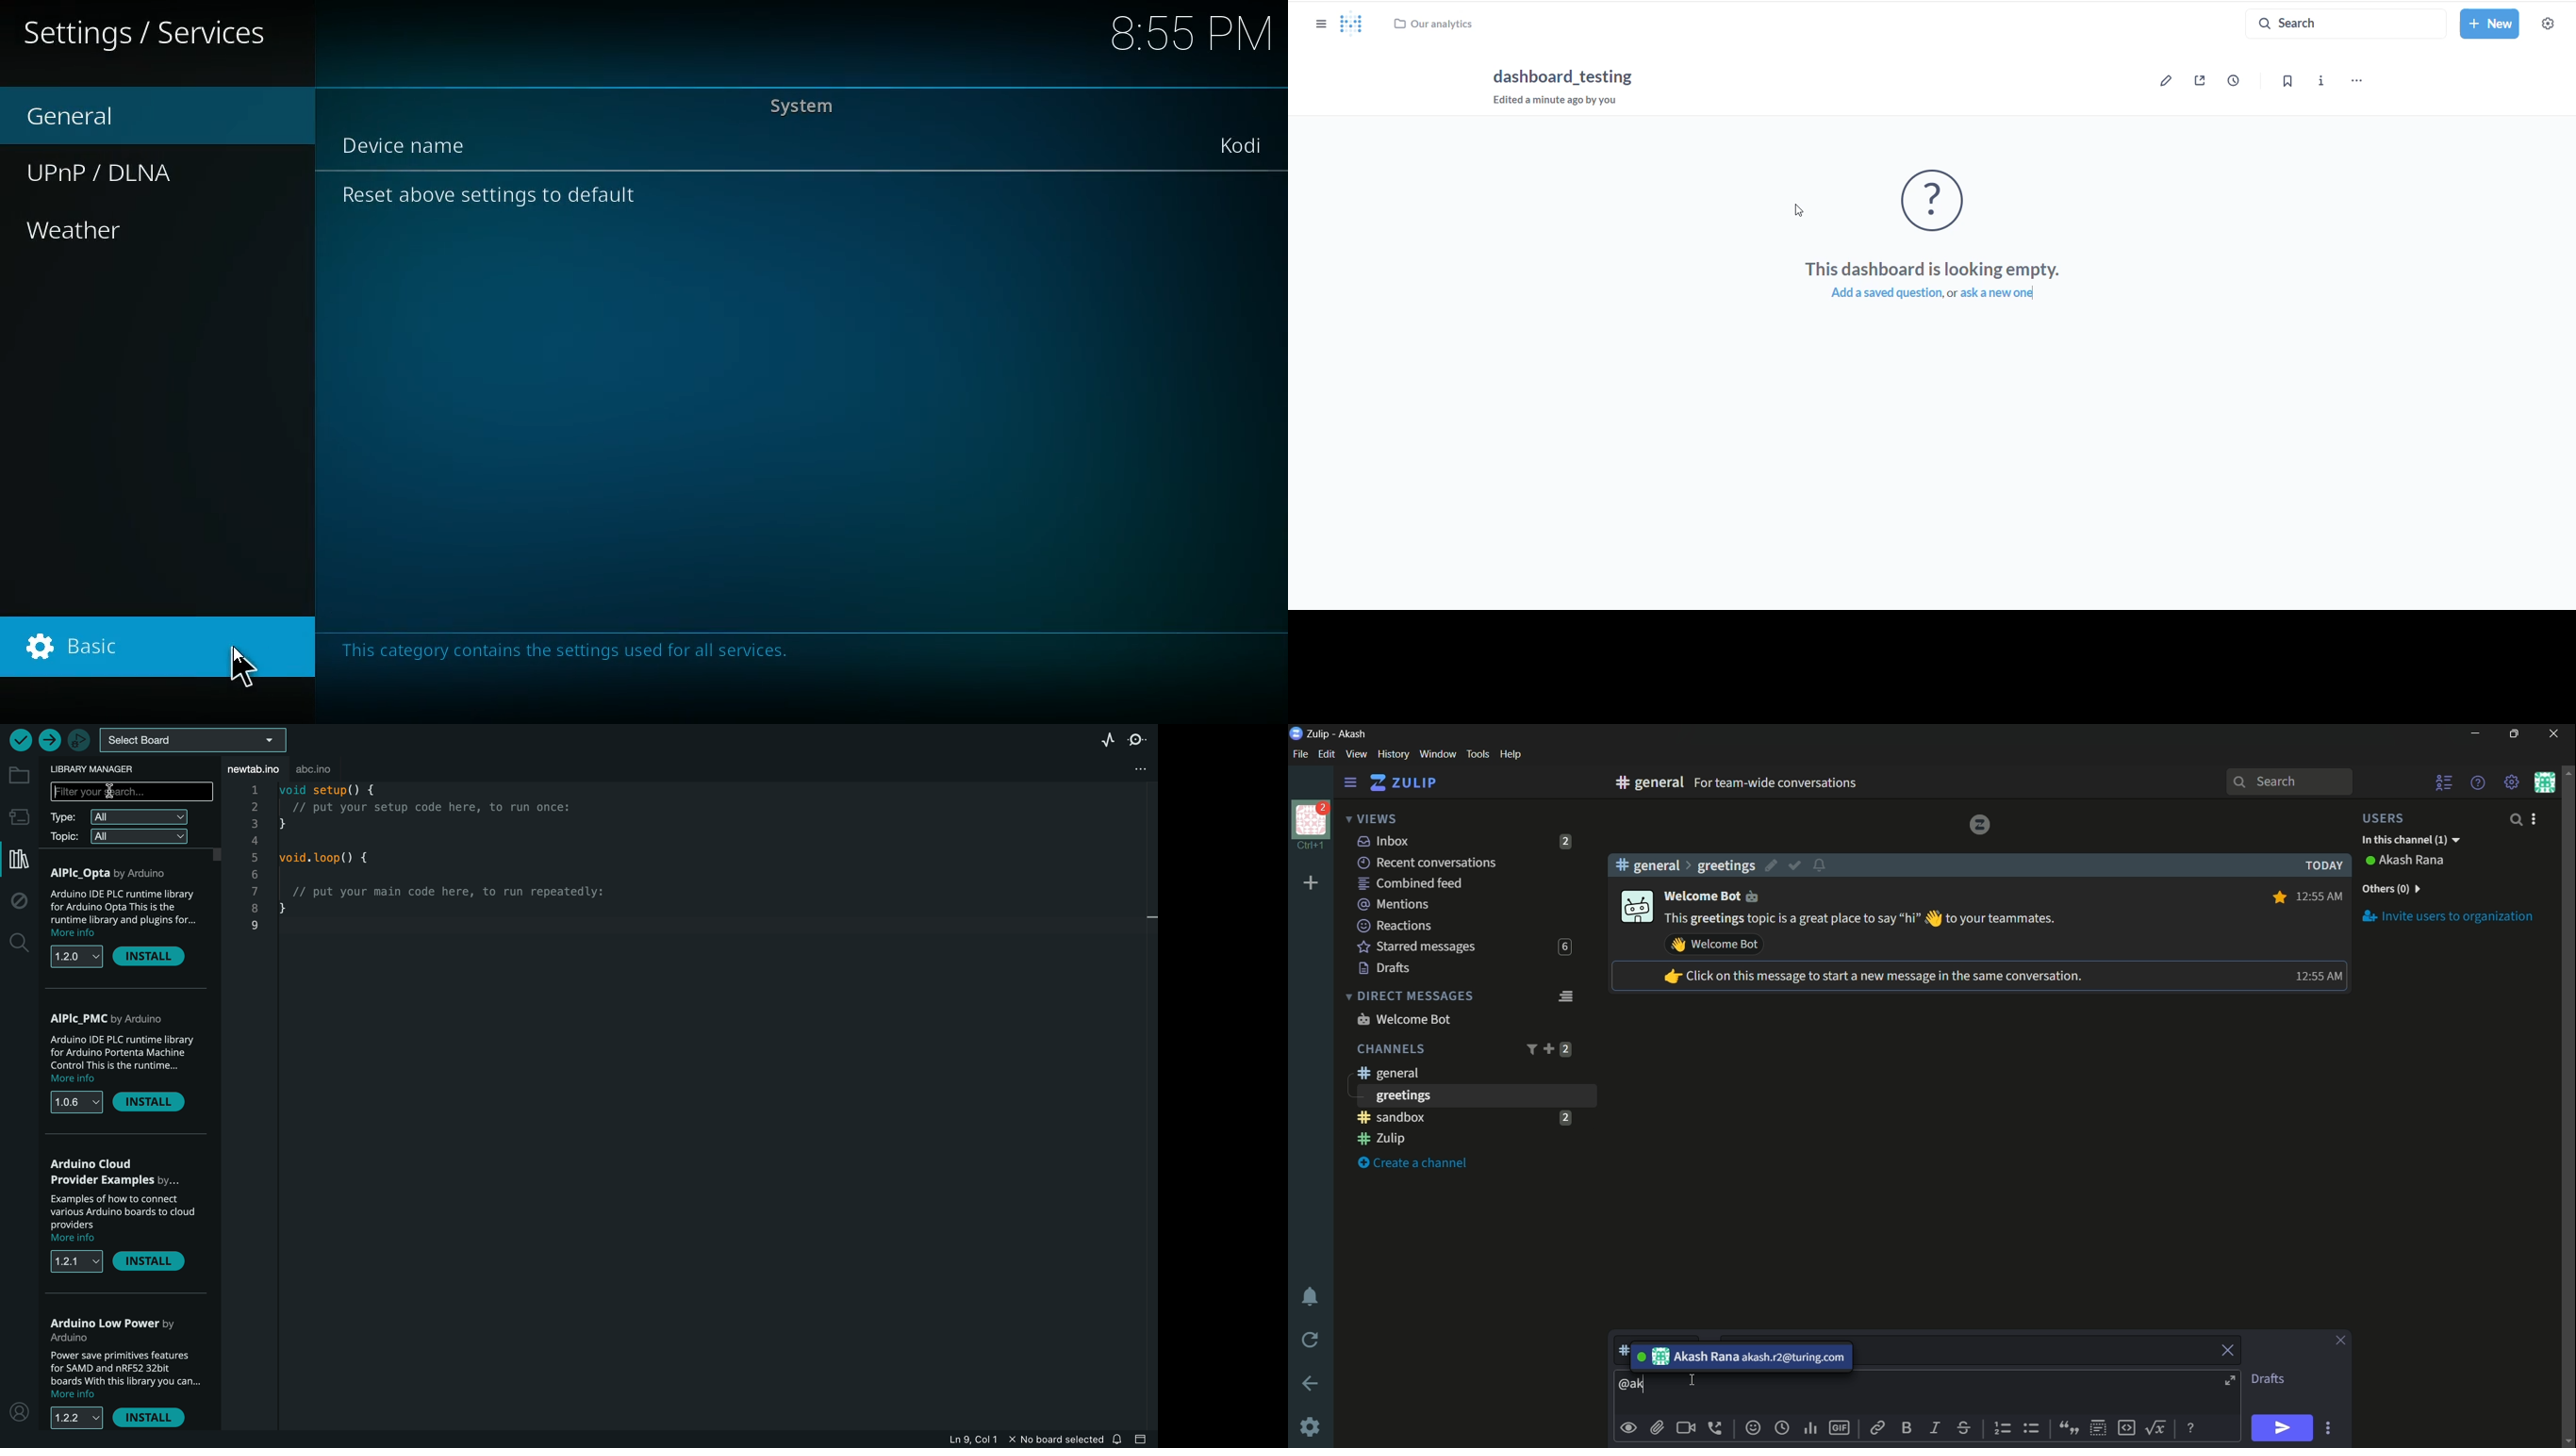 The width and height of the screenshot is (2576, 1456). What do you see at coordinates (1310, 1427) in the screenshot?
I see `Settings` at bounding box center [1310, 1427].